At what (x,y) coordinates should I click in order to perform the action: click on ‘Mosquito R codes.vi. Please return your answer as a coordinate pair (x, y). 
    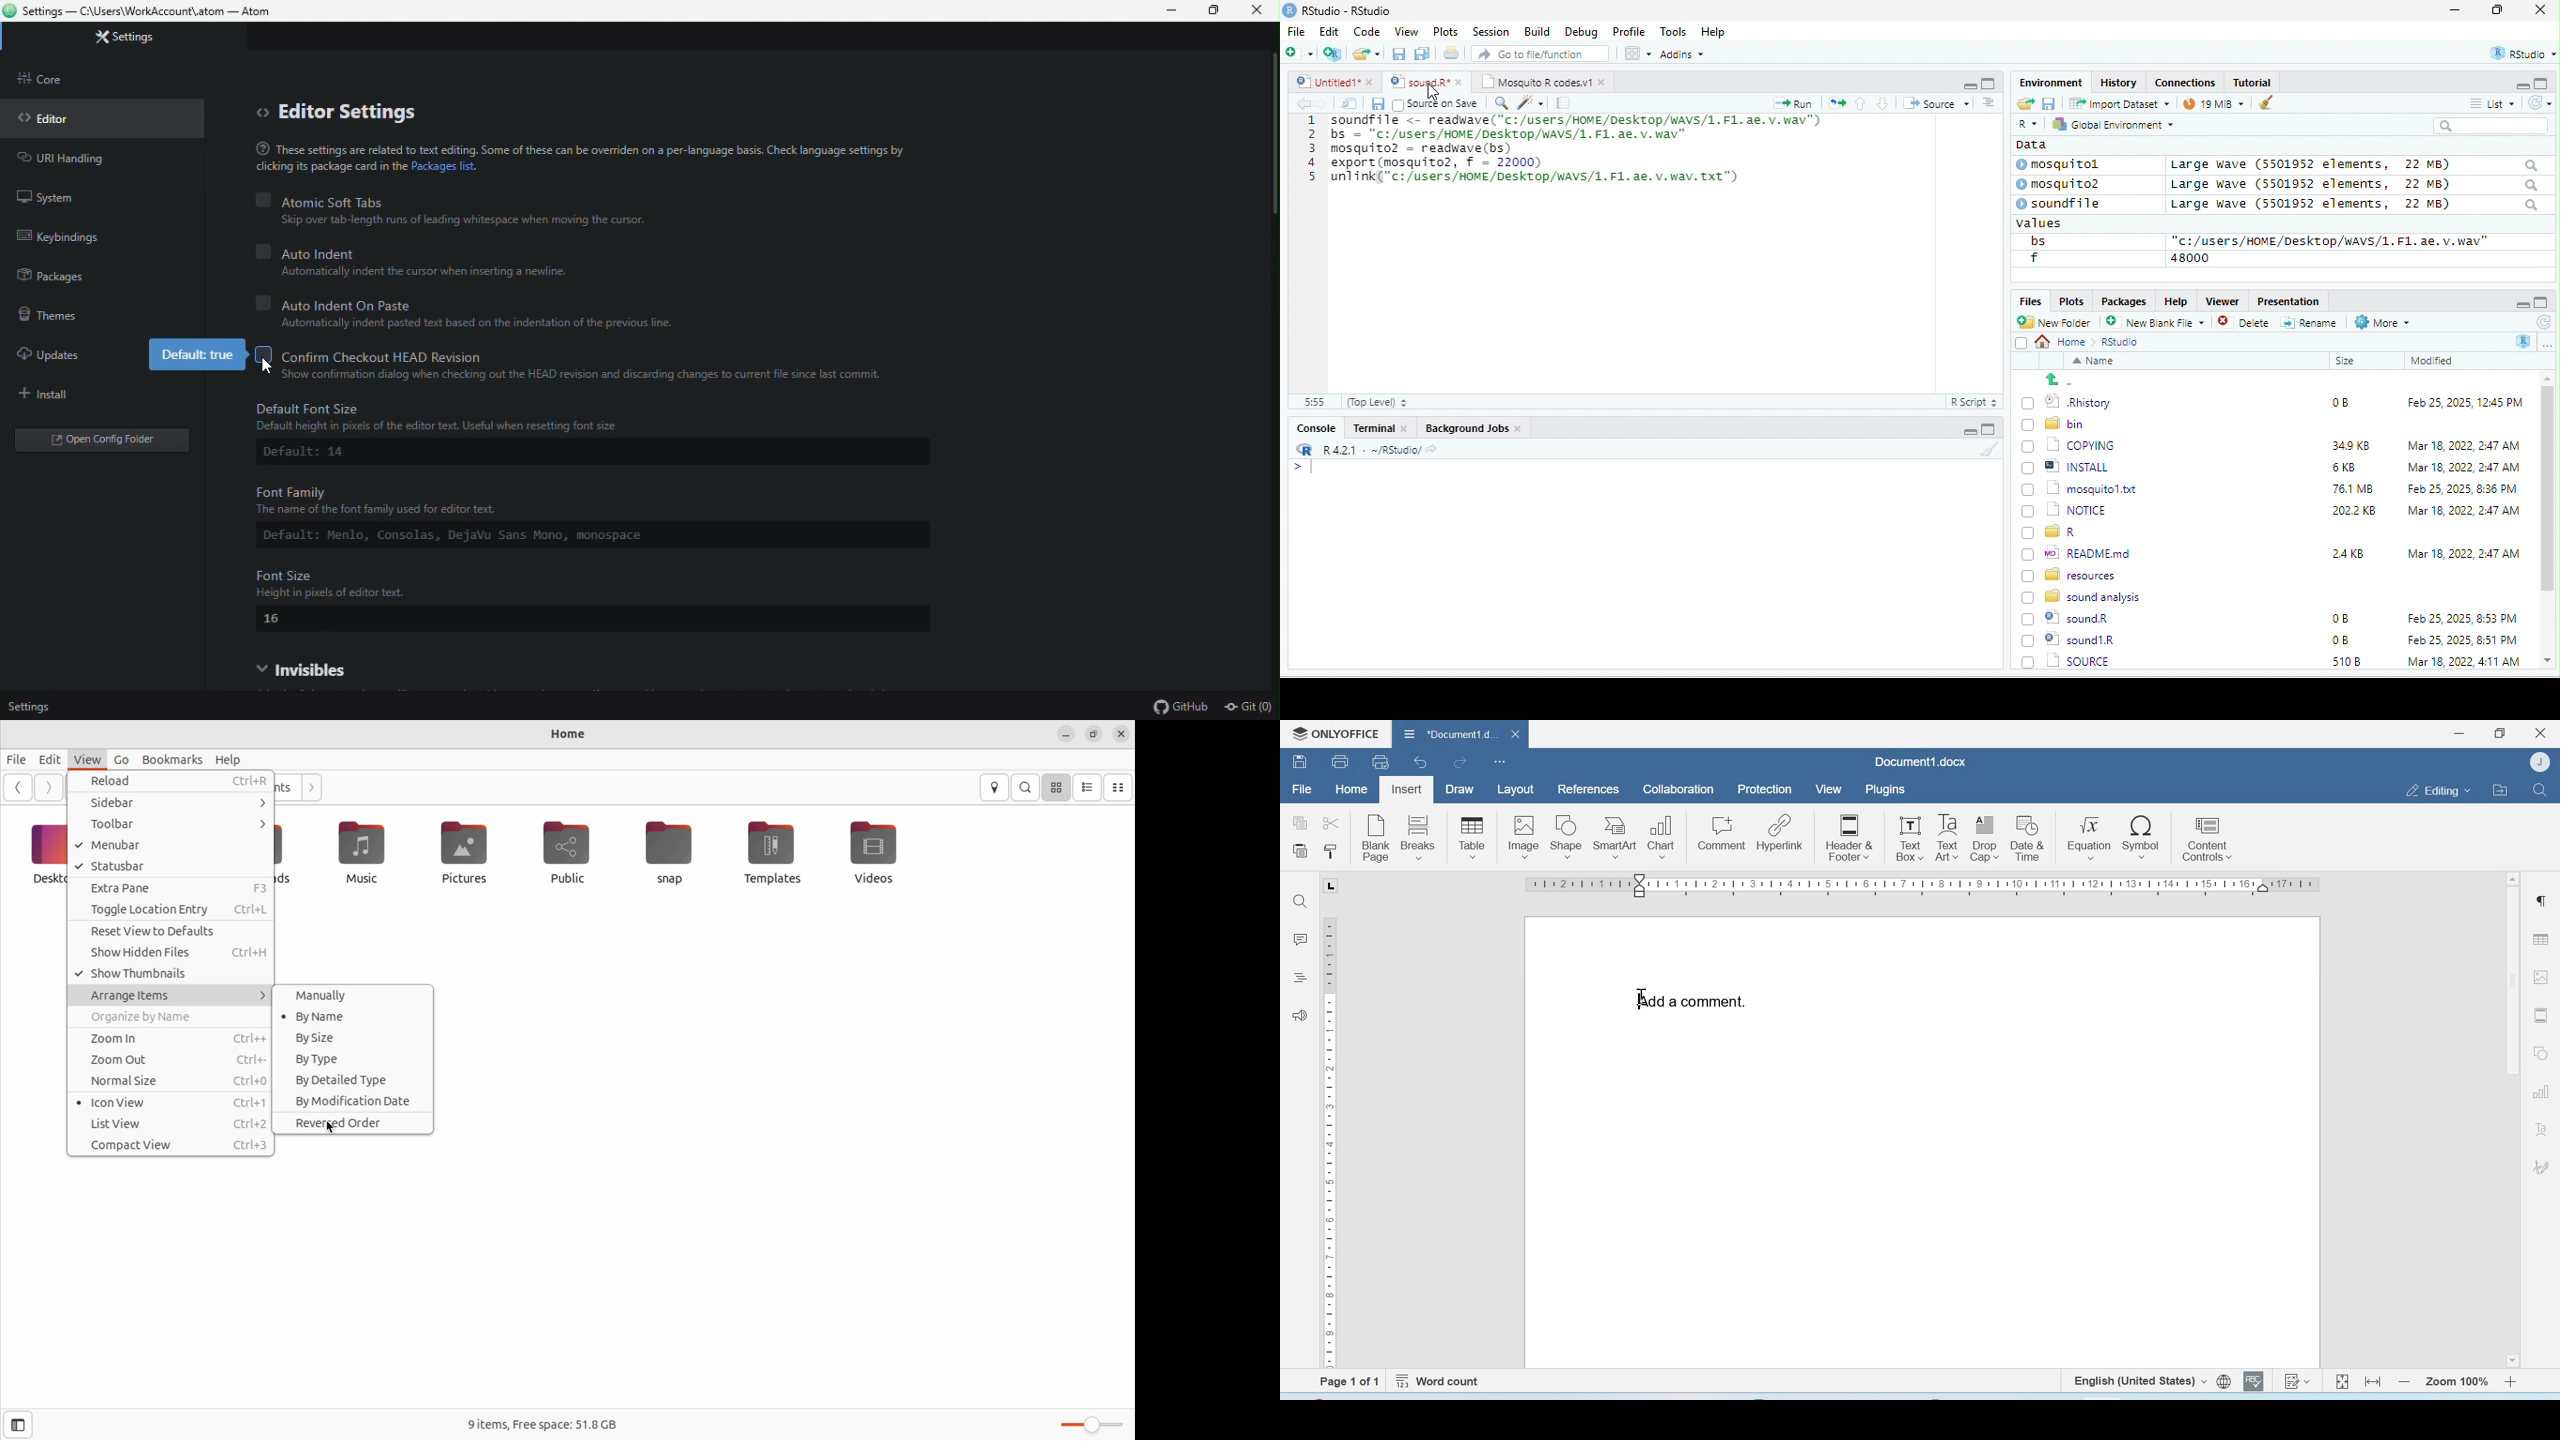
    Looking at the image, I should click on (1421, 82).